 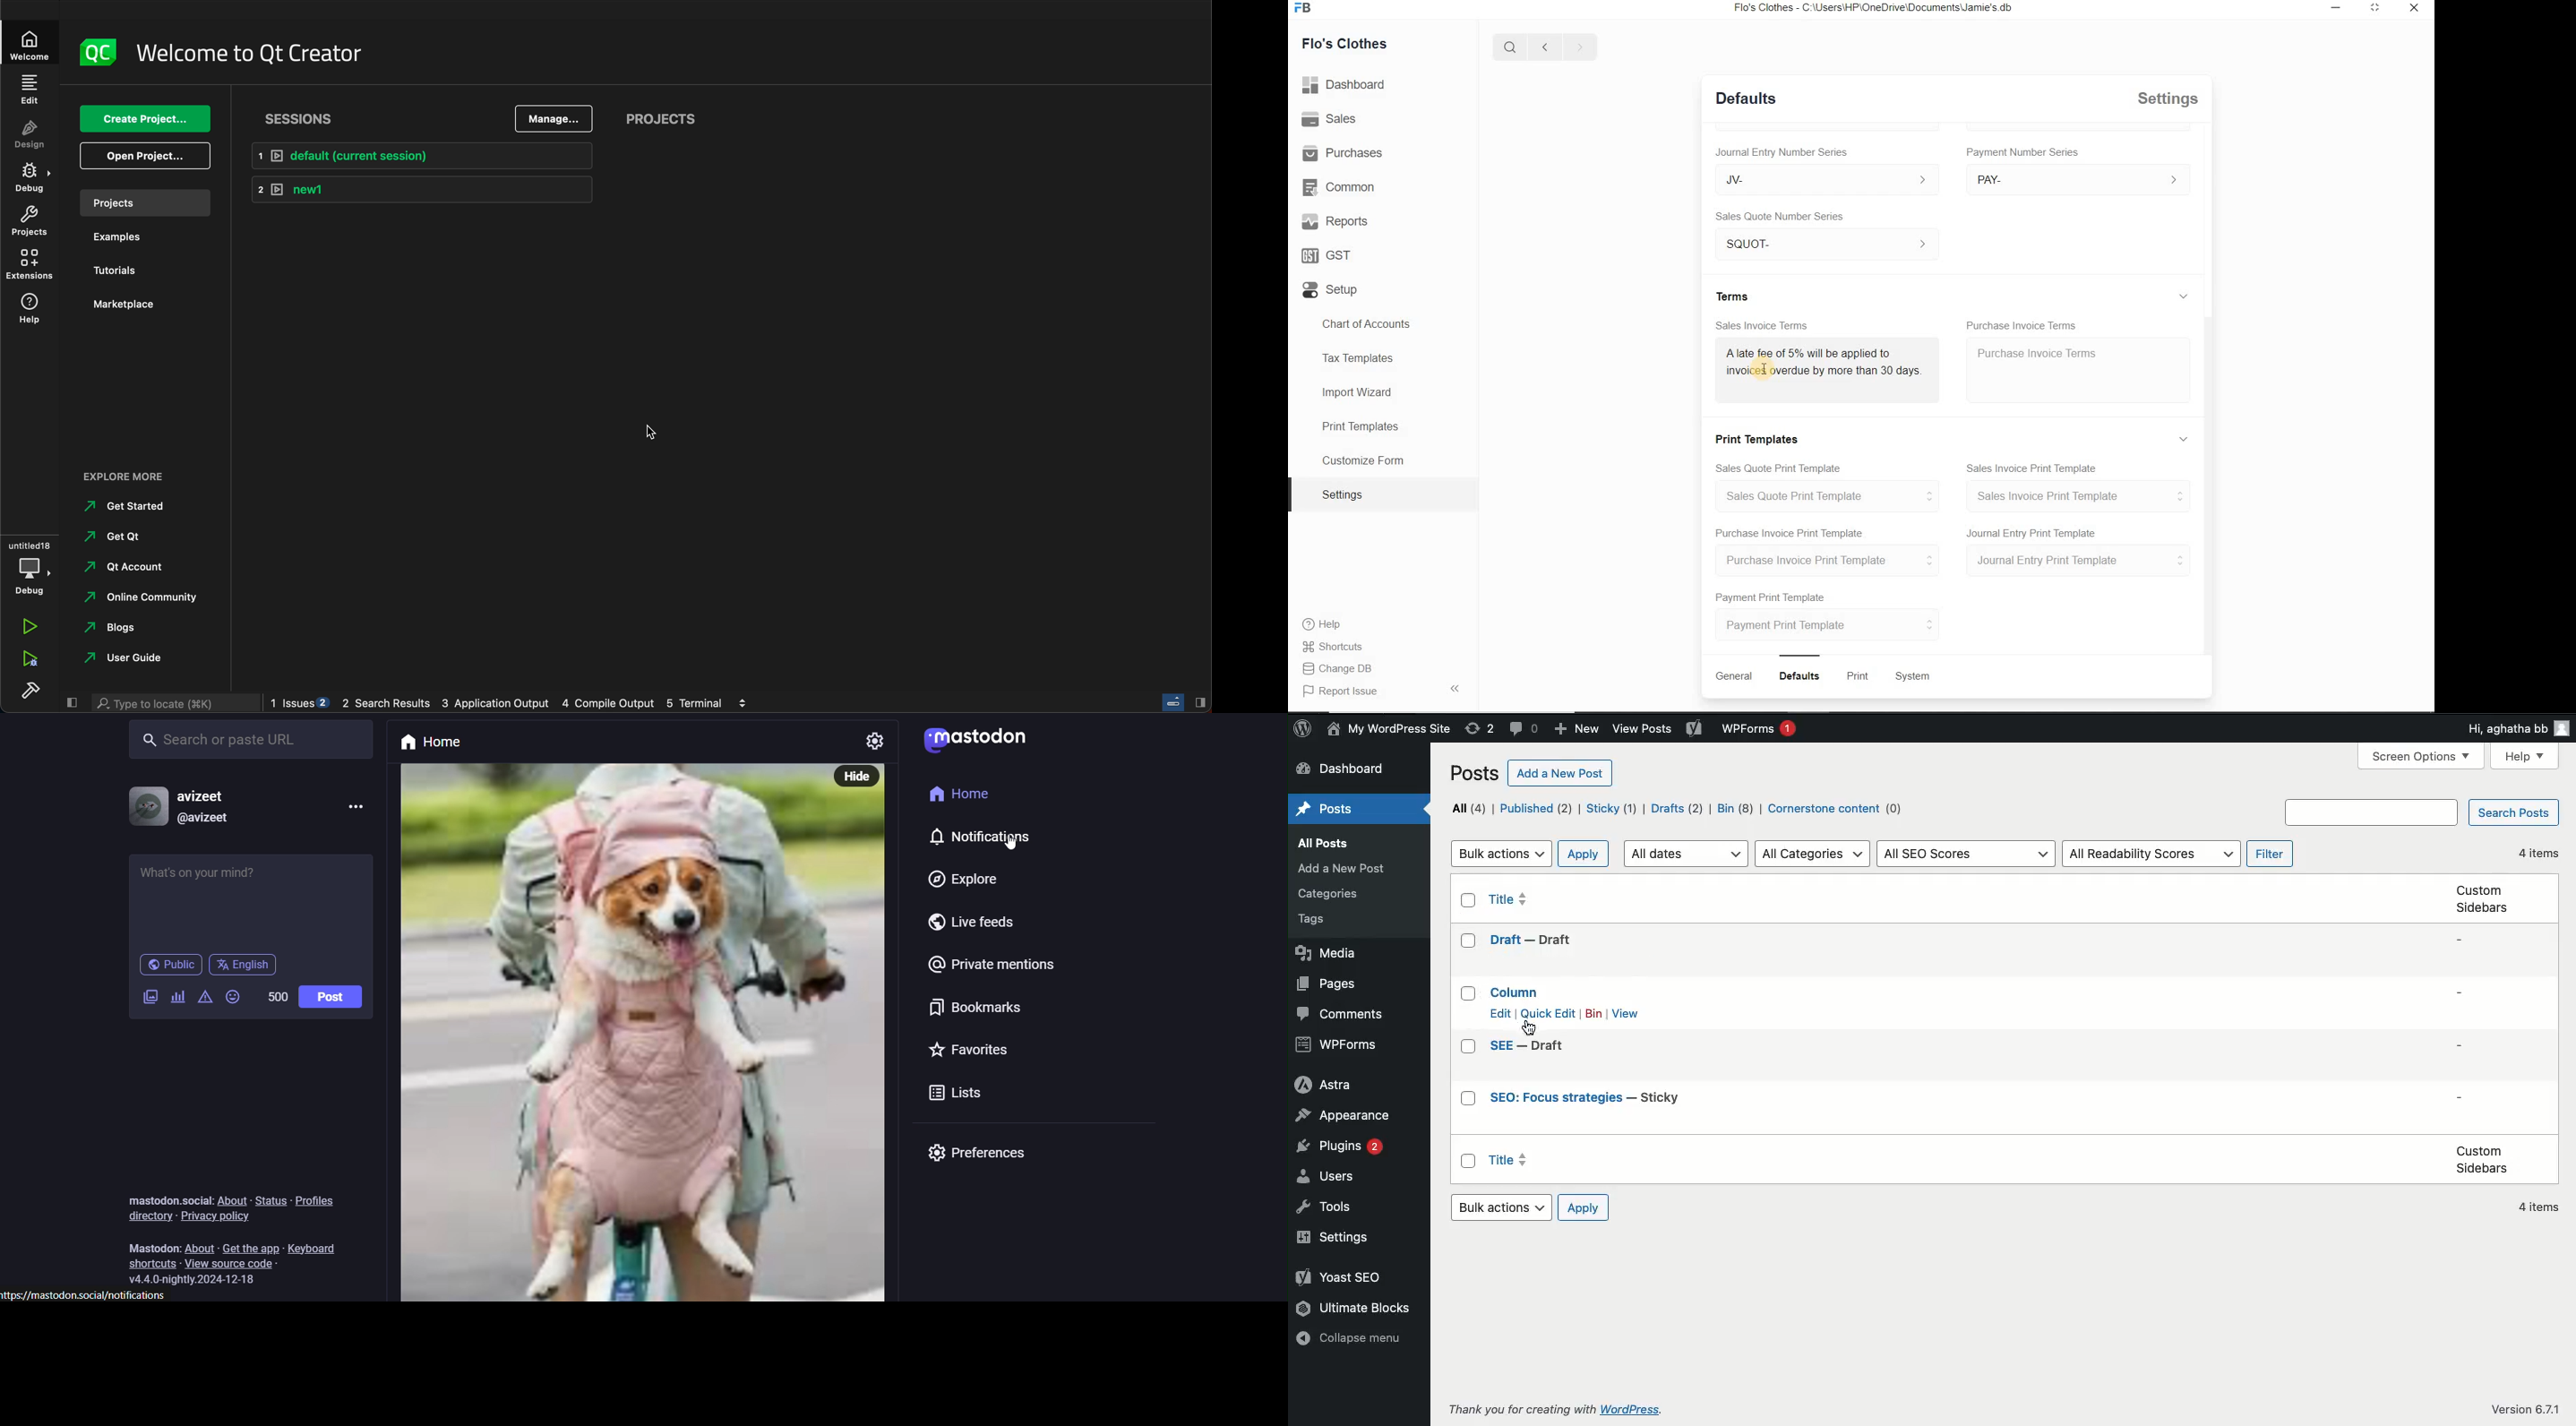 I want to click on PAY, so click(x=2079, y=179).